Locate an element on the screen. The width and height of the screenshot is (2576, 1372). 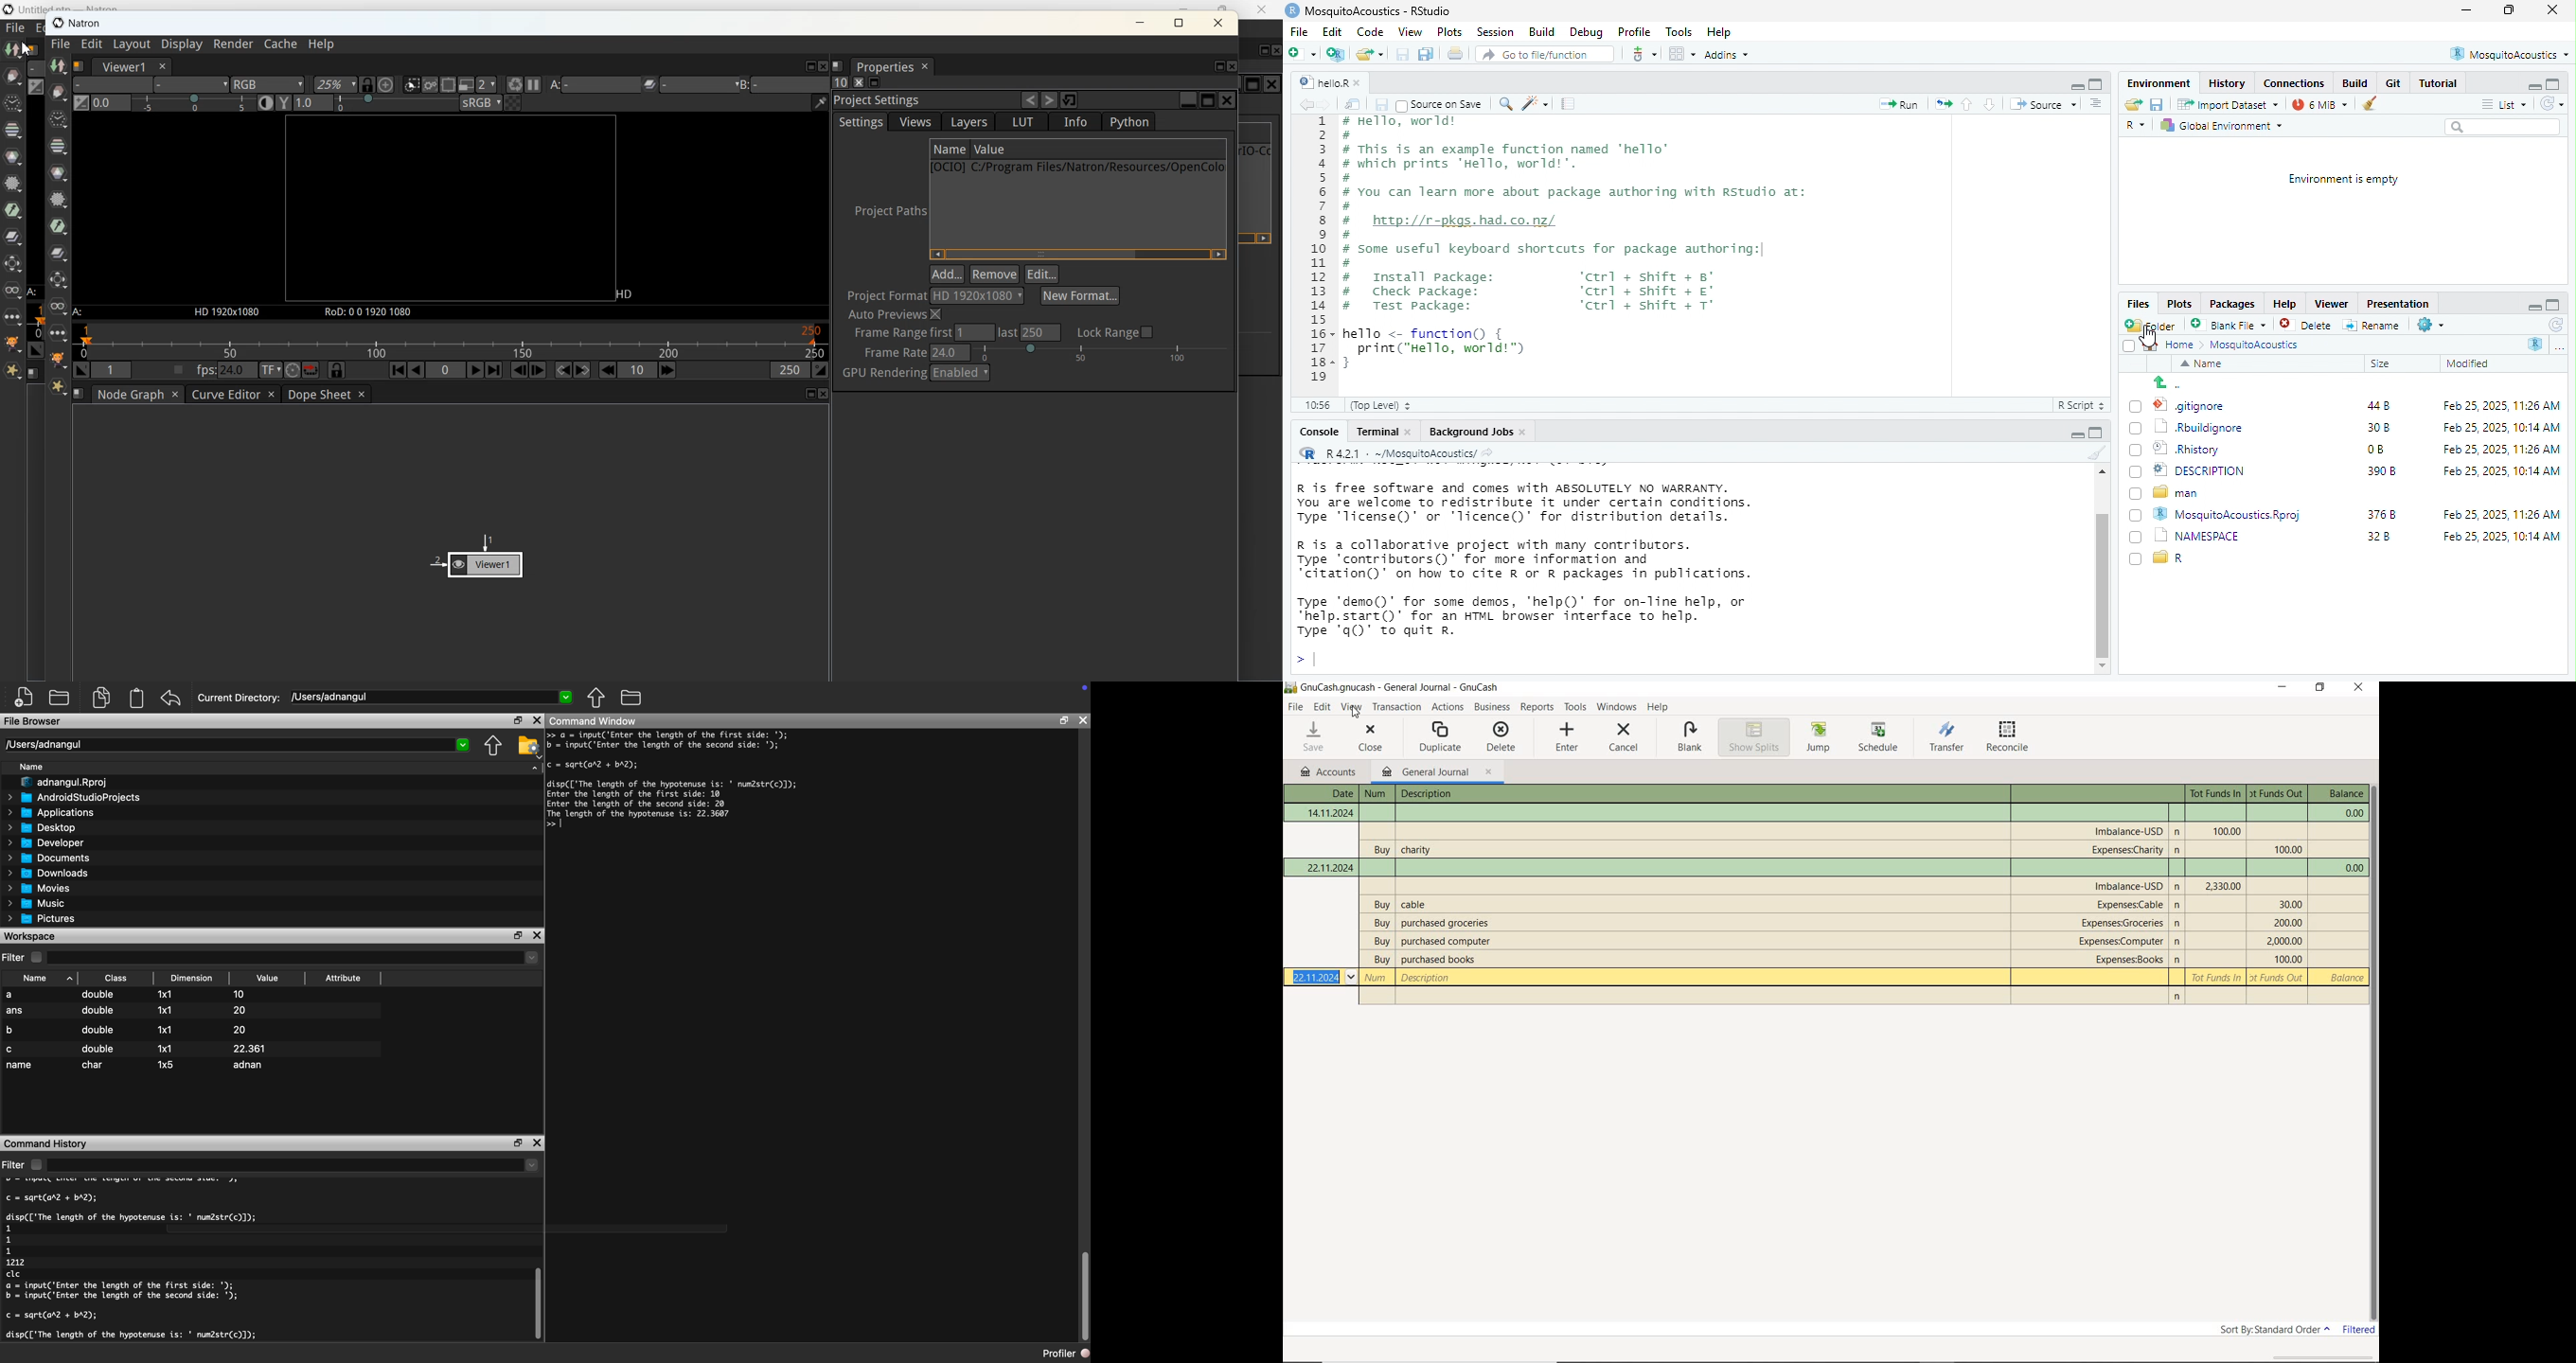
 MosquitoAcoustics.Rproj is located at coordinates (2234, 514).